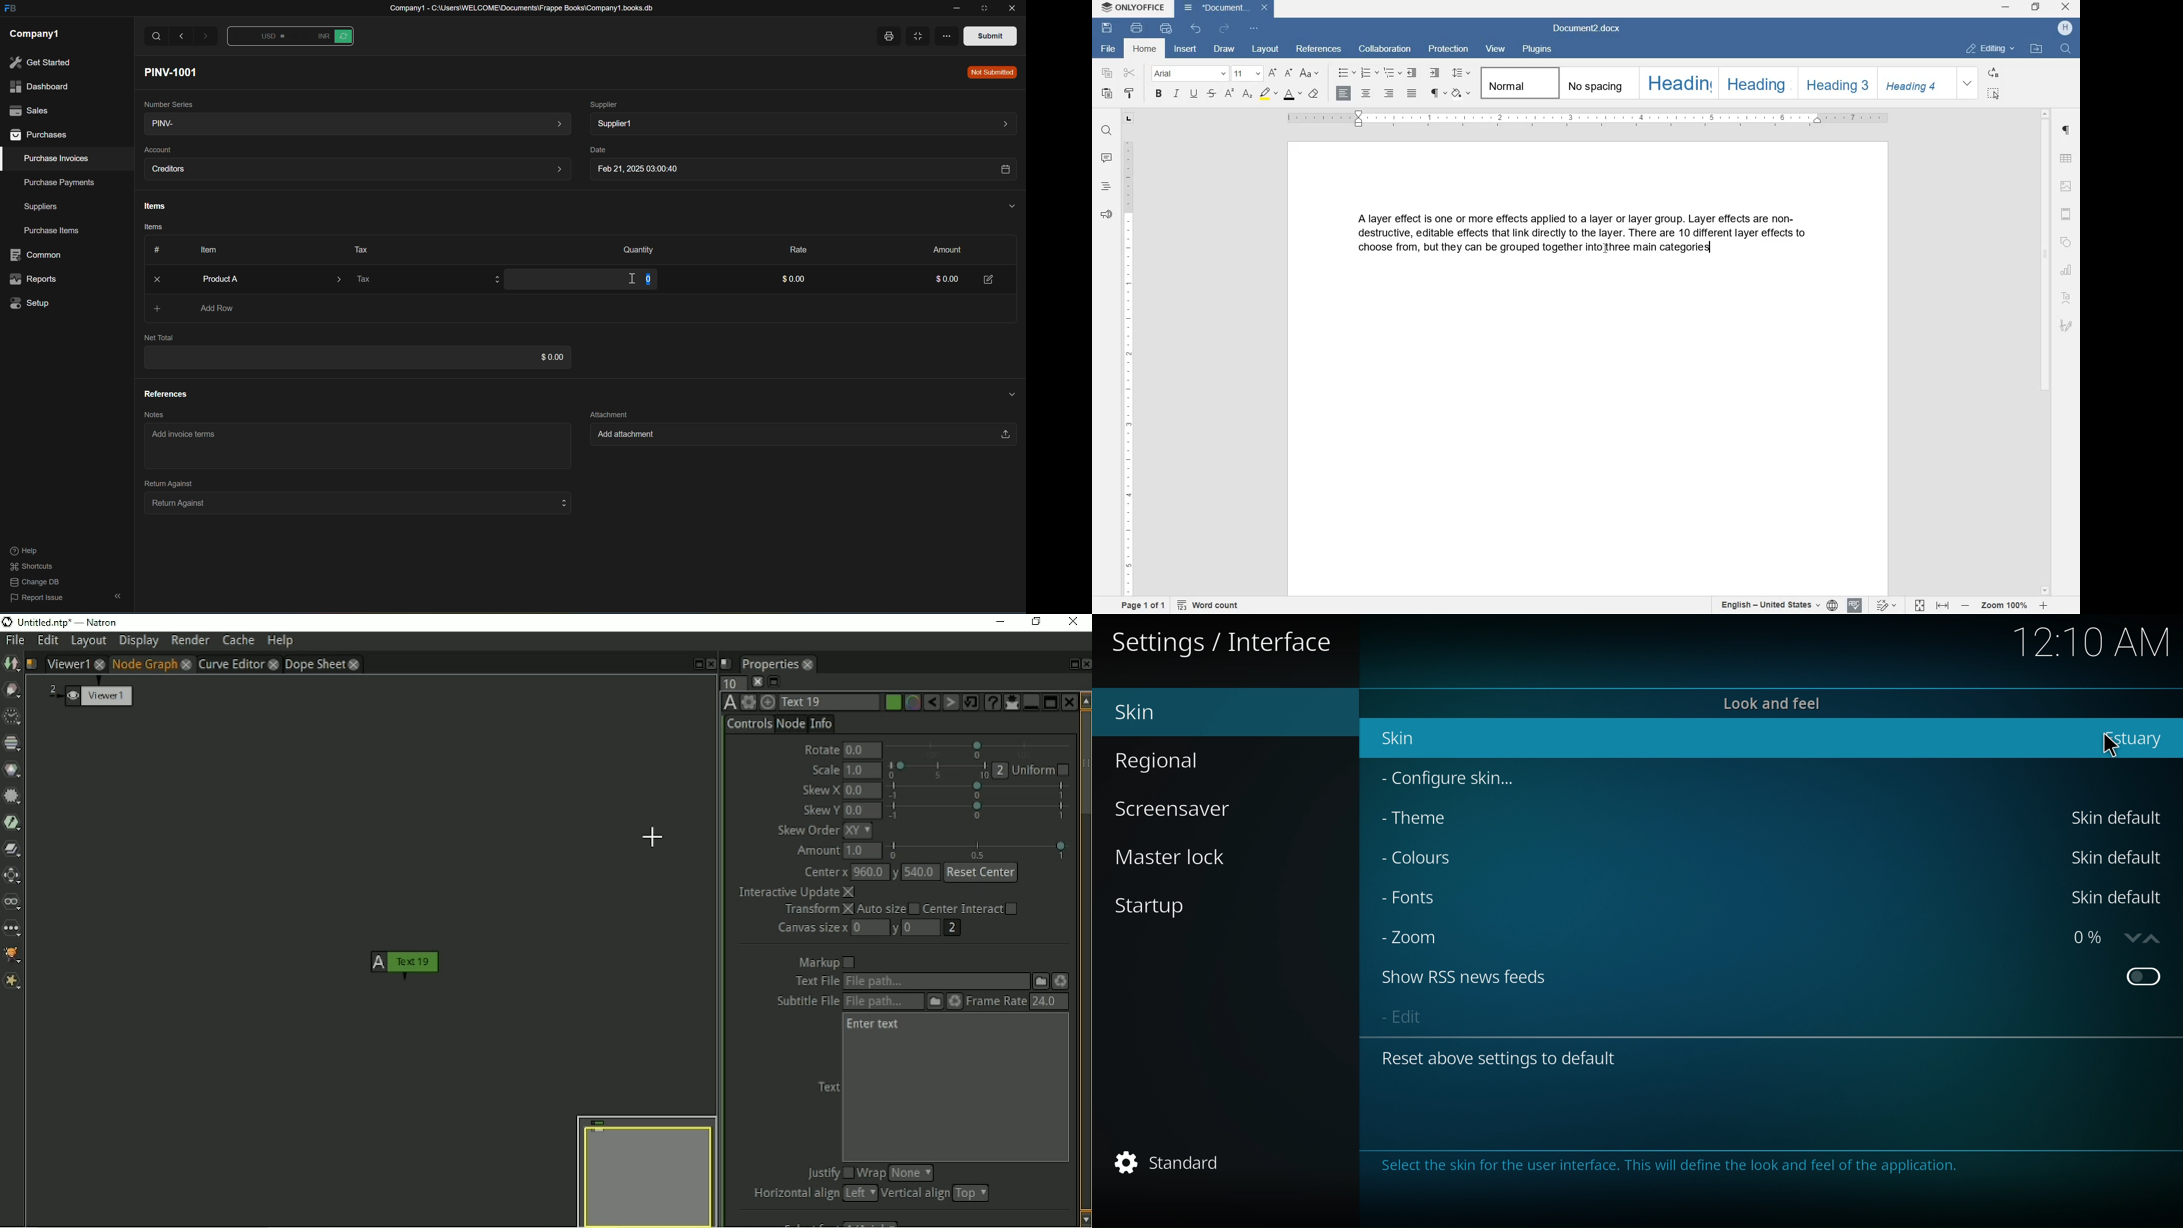 The width and height of the screenshot is (2184, 1232). Describe the element at coordinates (991, 72) in the screenshot. I see `Not Submitted` at that location.